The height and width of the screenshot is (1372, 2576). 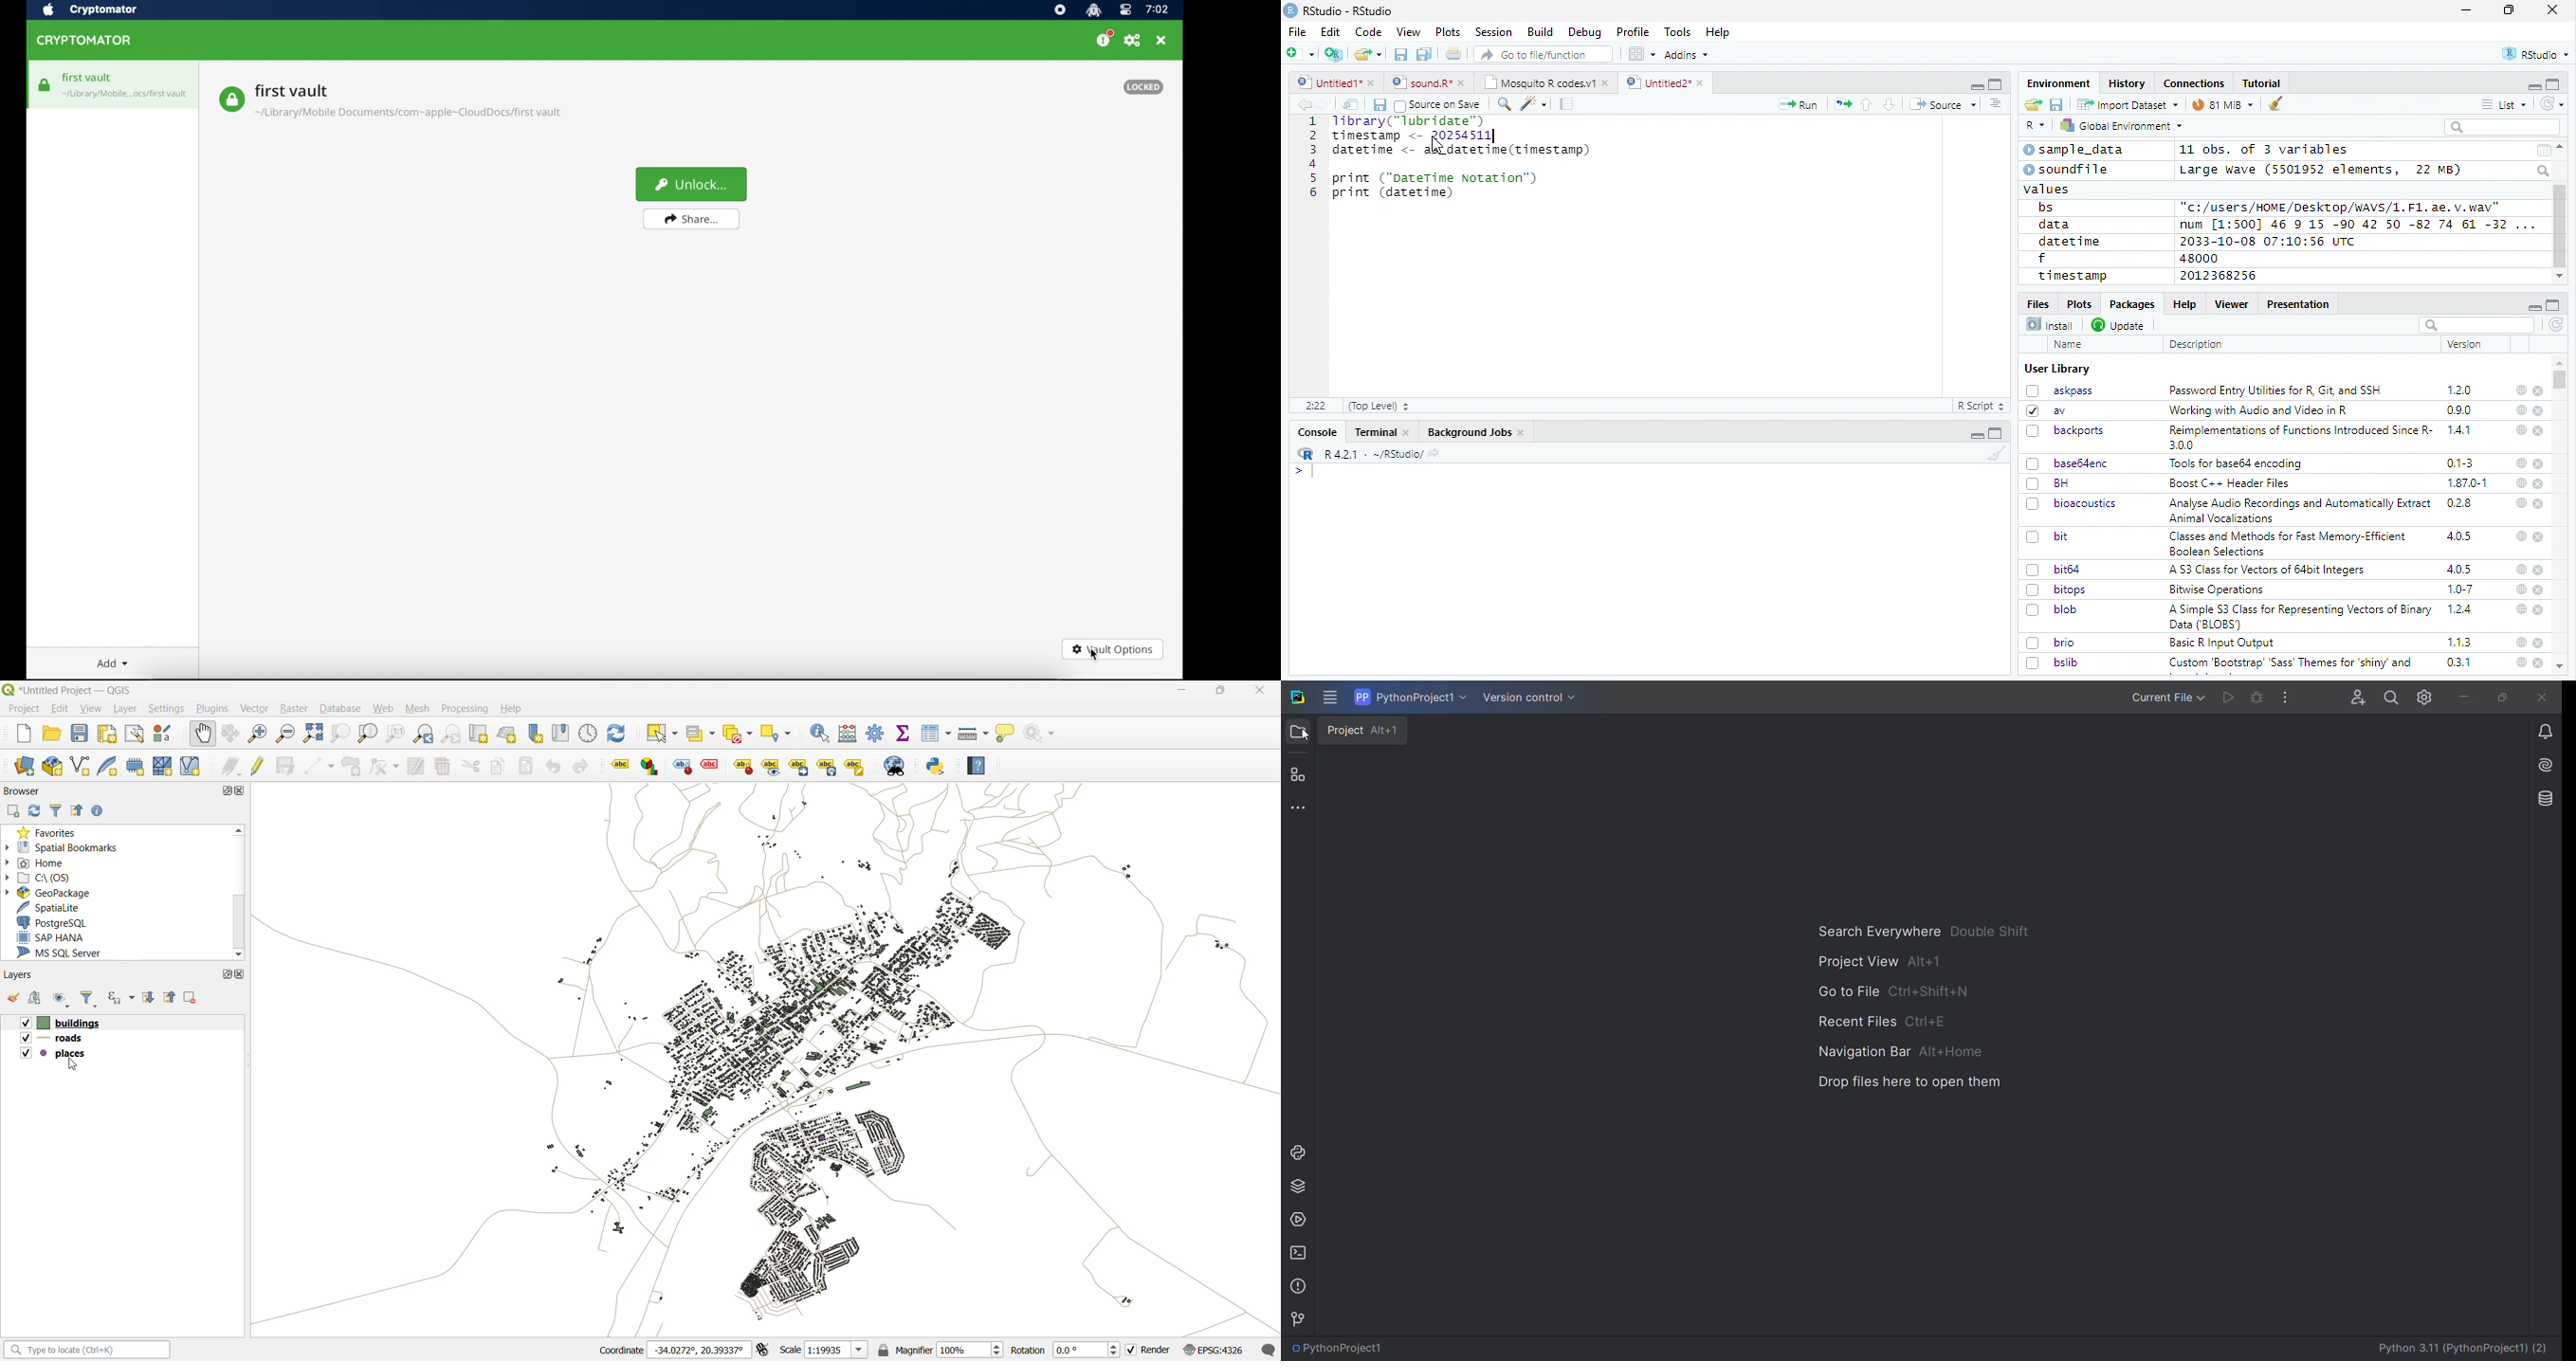 What do you see at coordinates (2459, 642) in the screenshot?
I see `1.1.3` at bounding box center [2459, 642].